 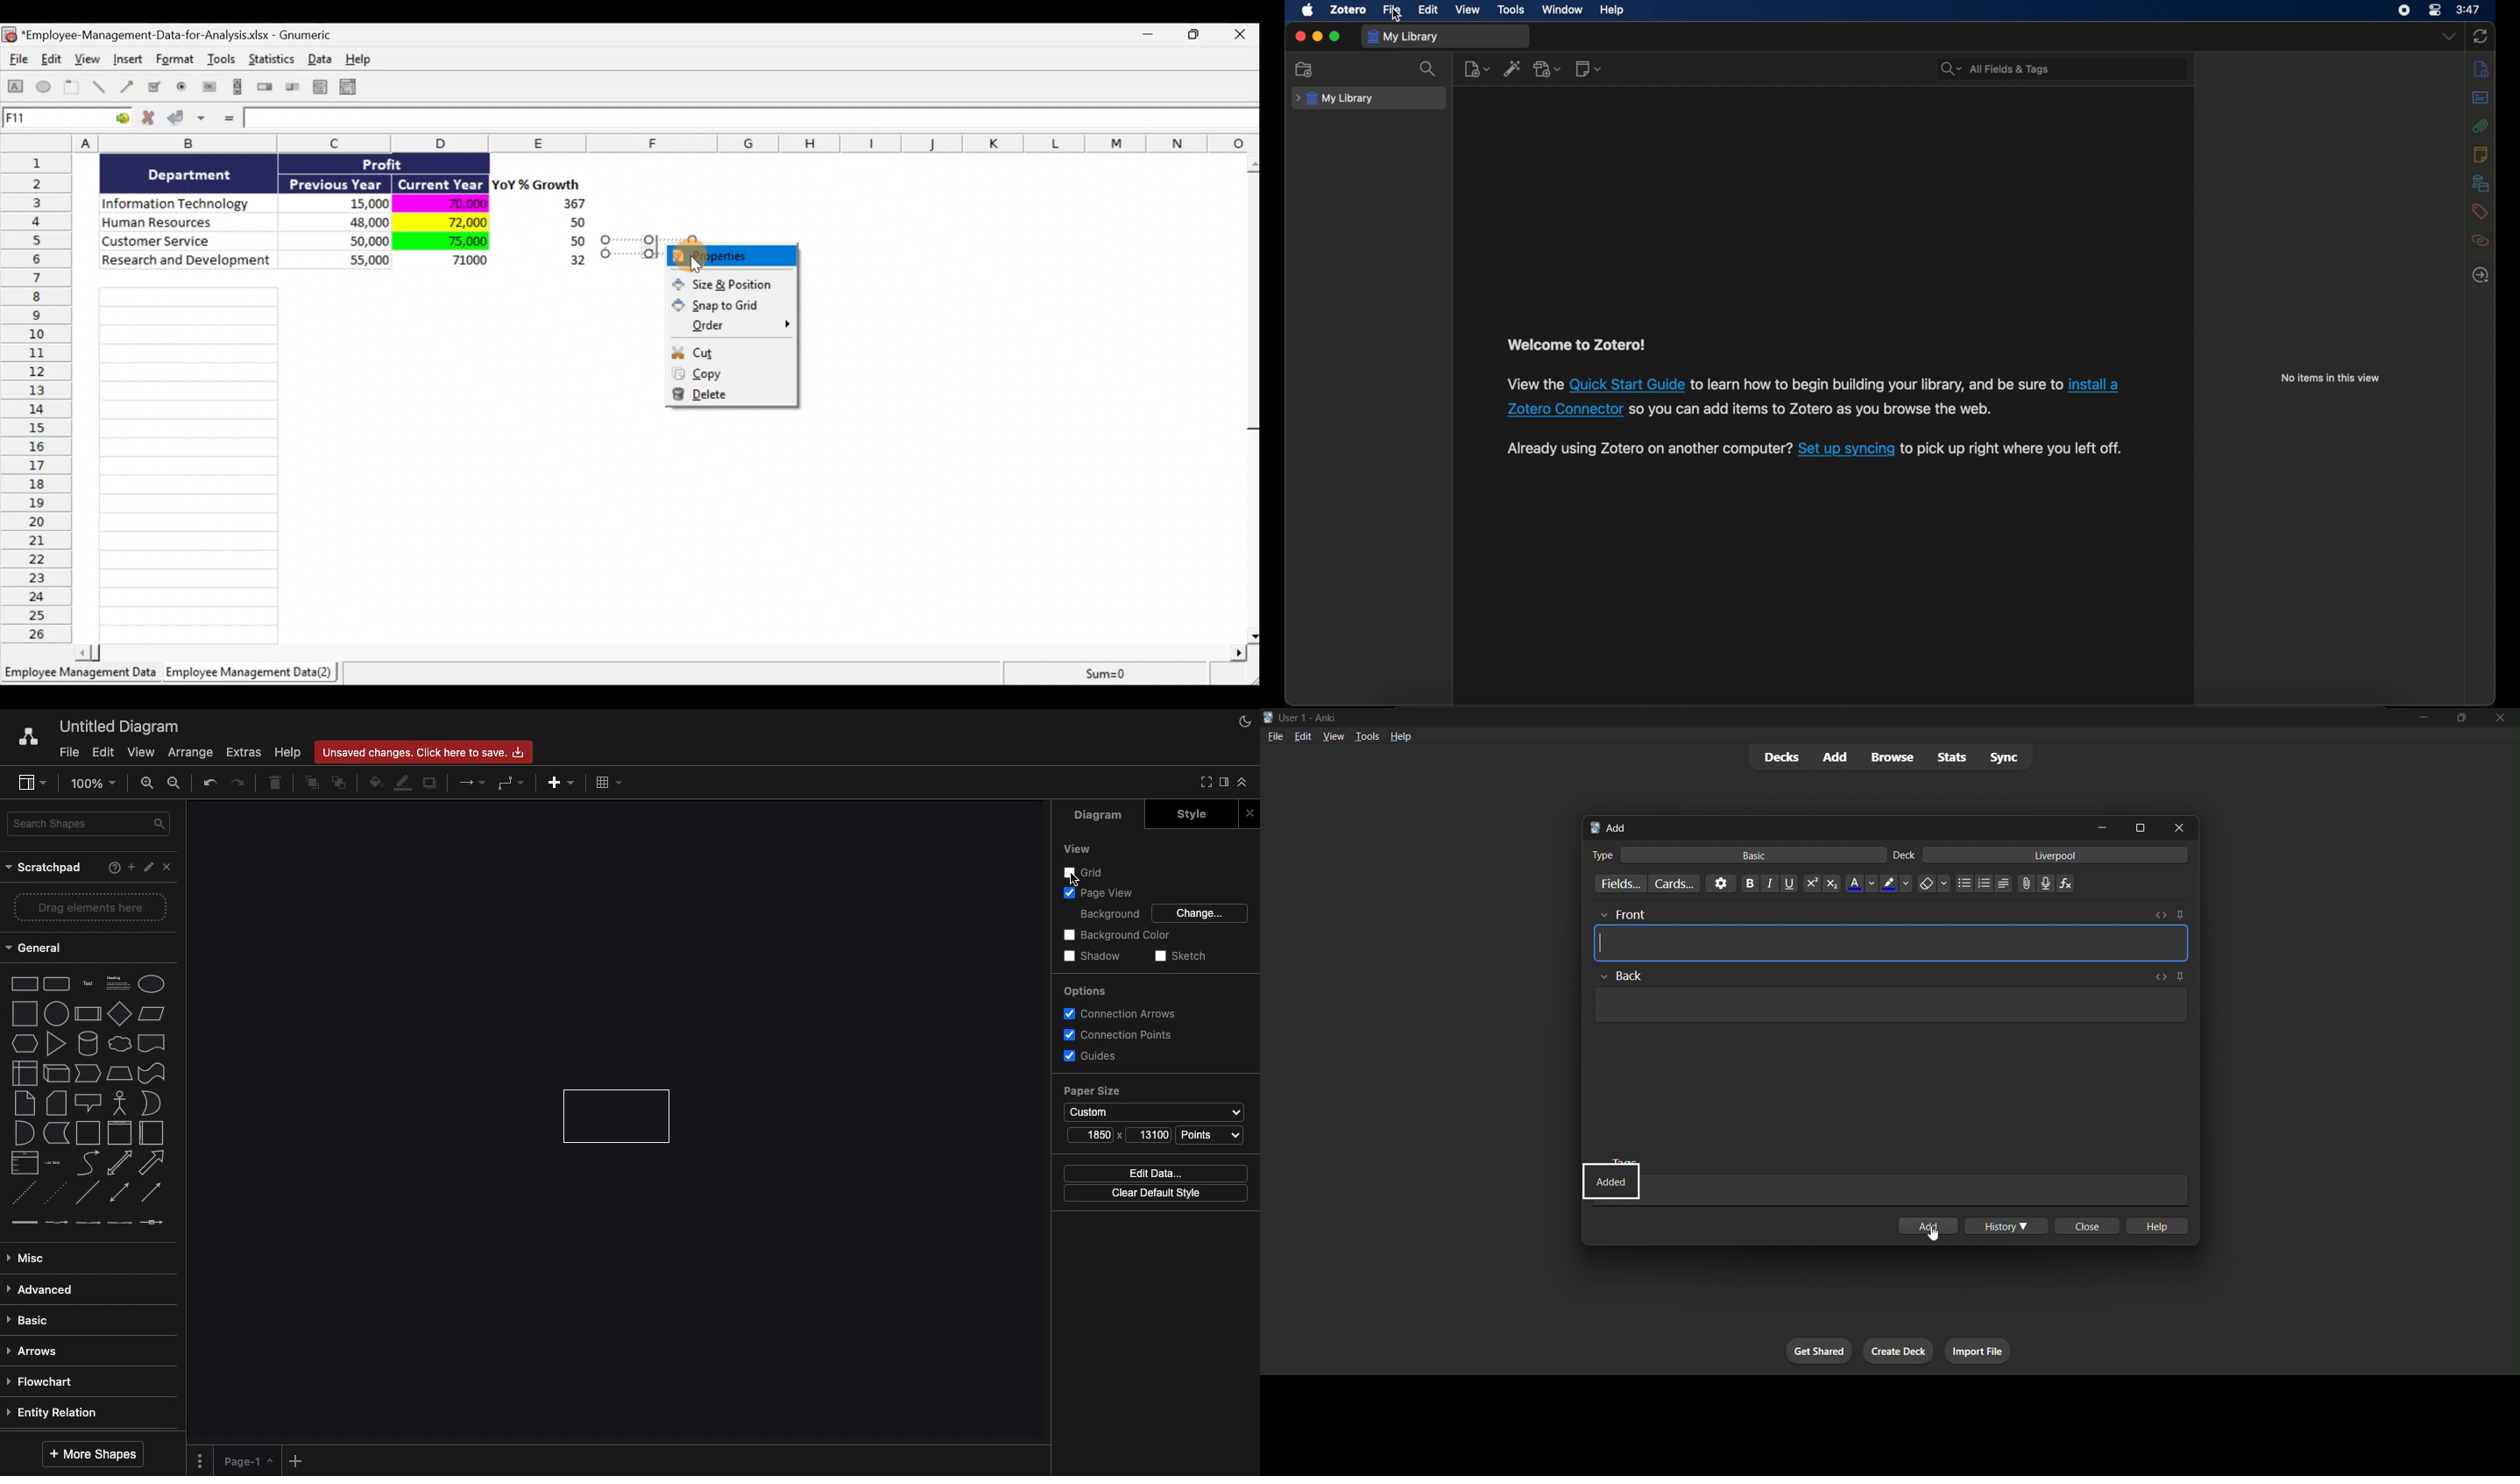 What do you see at coordinates (1860, 885) in the screenshot?
I see `text color` at bounding box center [1860, 885].